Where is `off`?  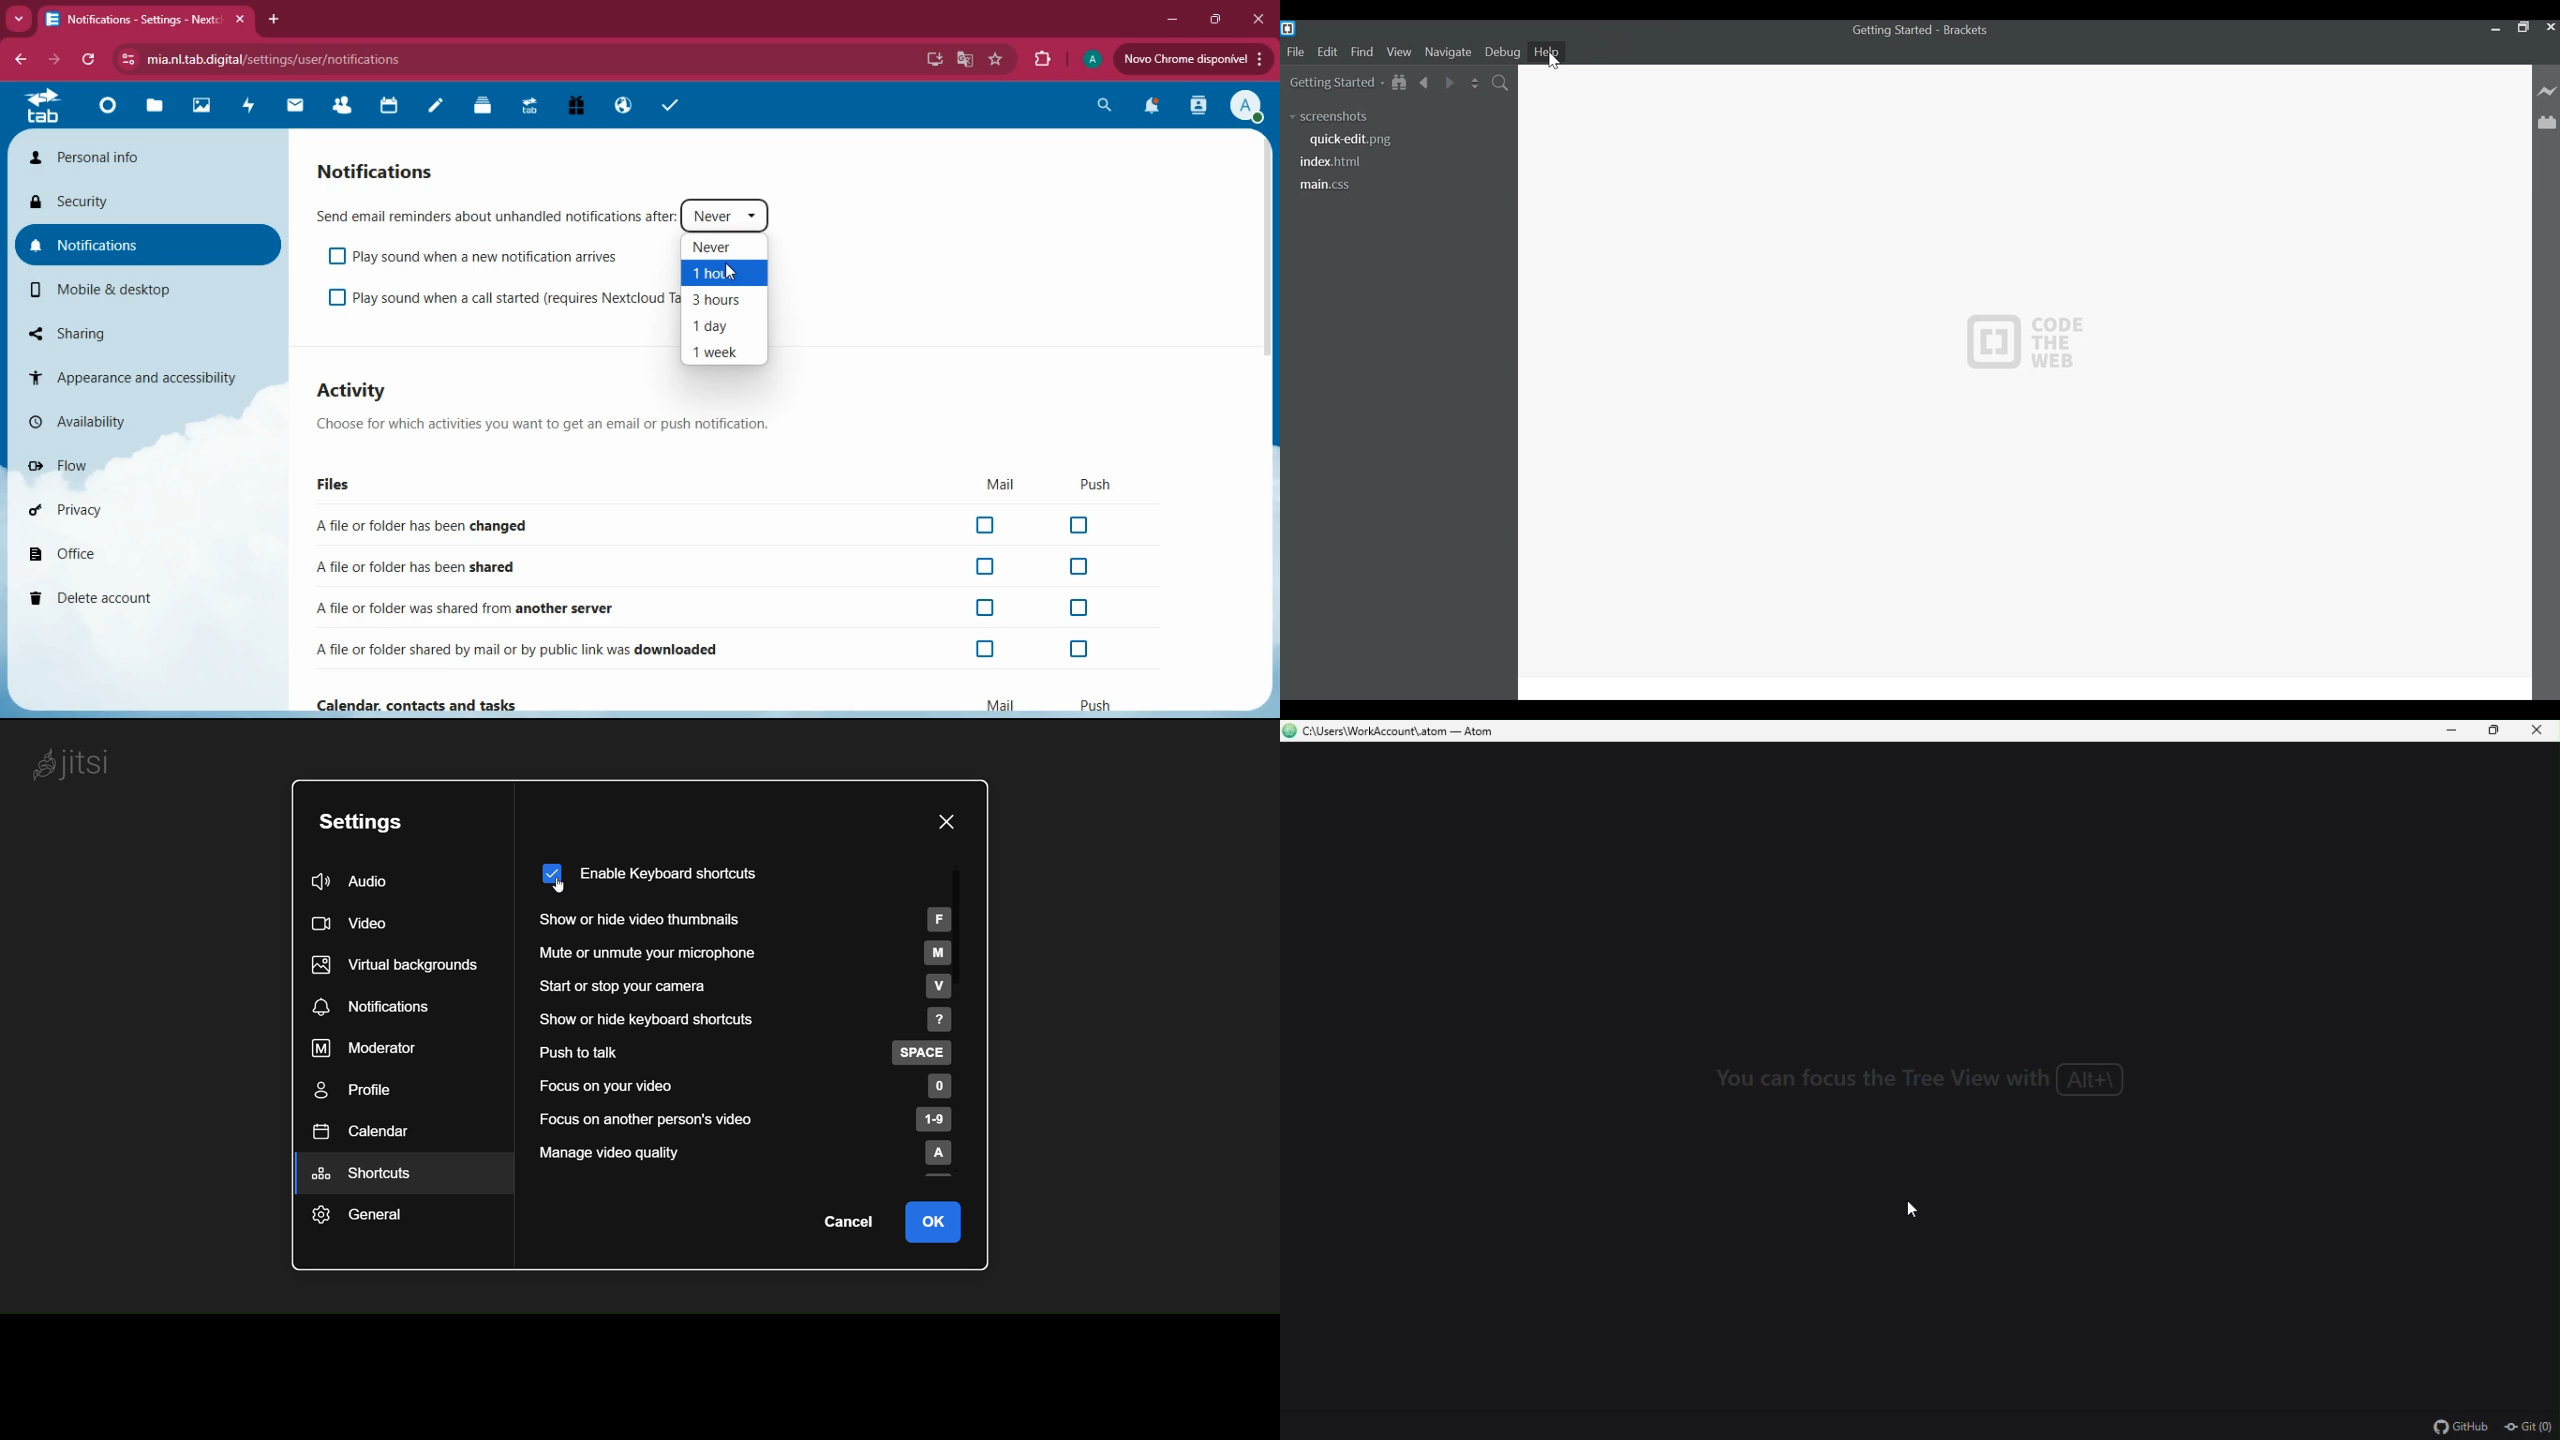 off is located at coordinates (1078, 650).